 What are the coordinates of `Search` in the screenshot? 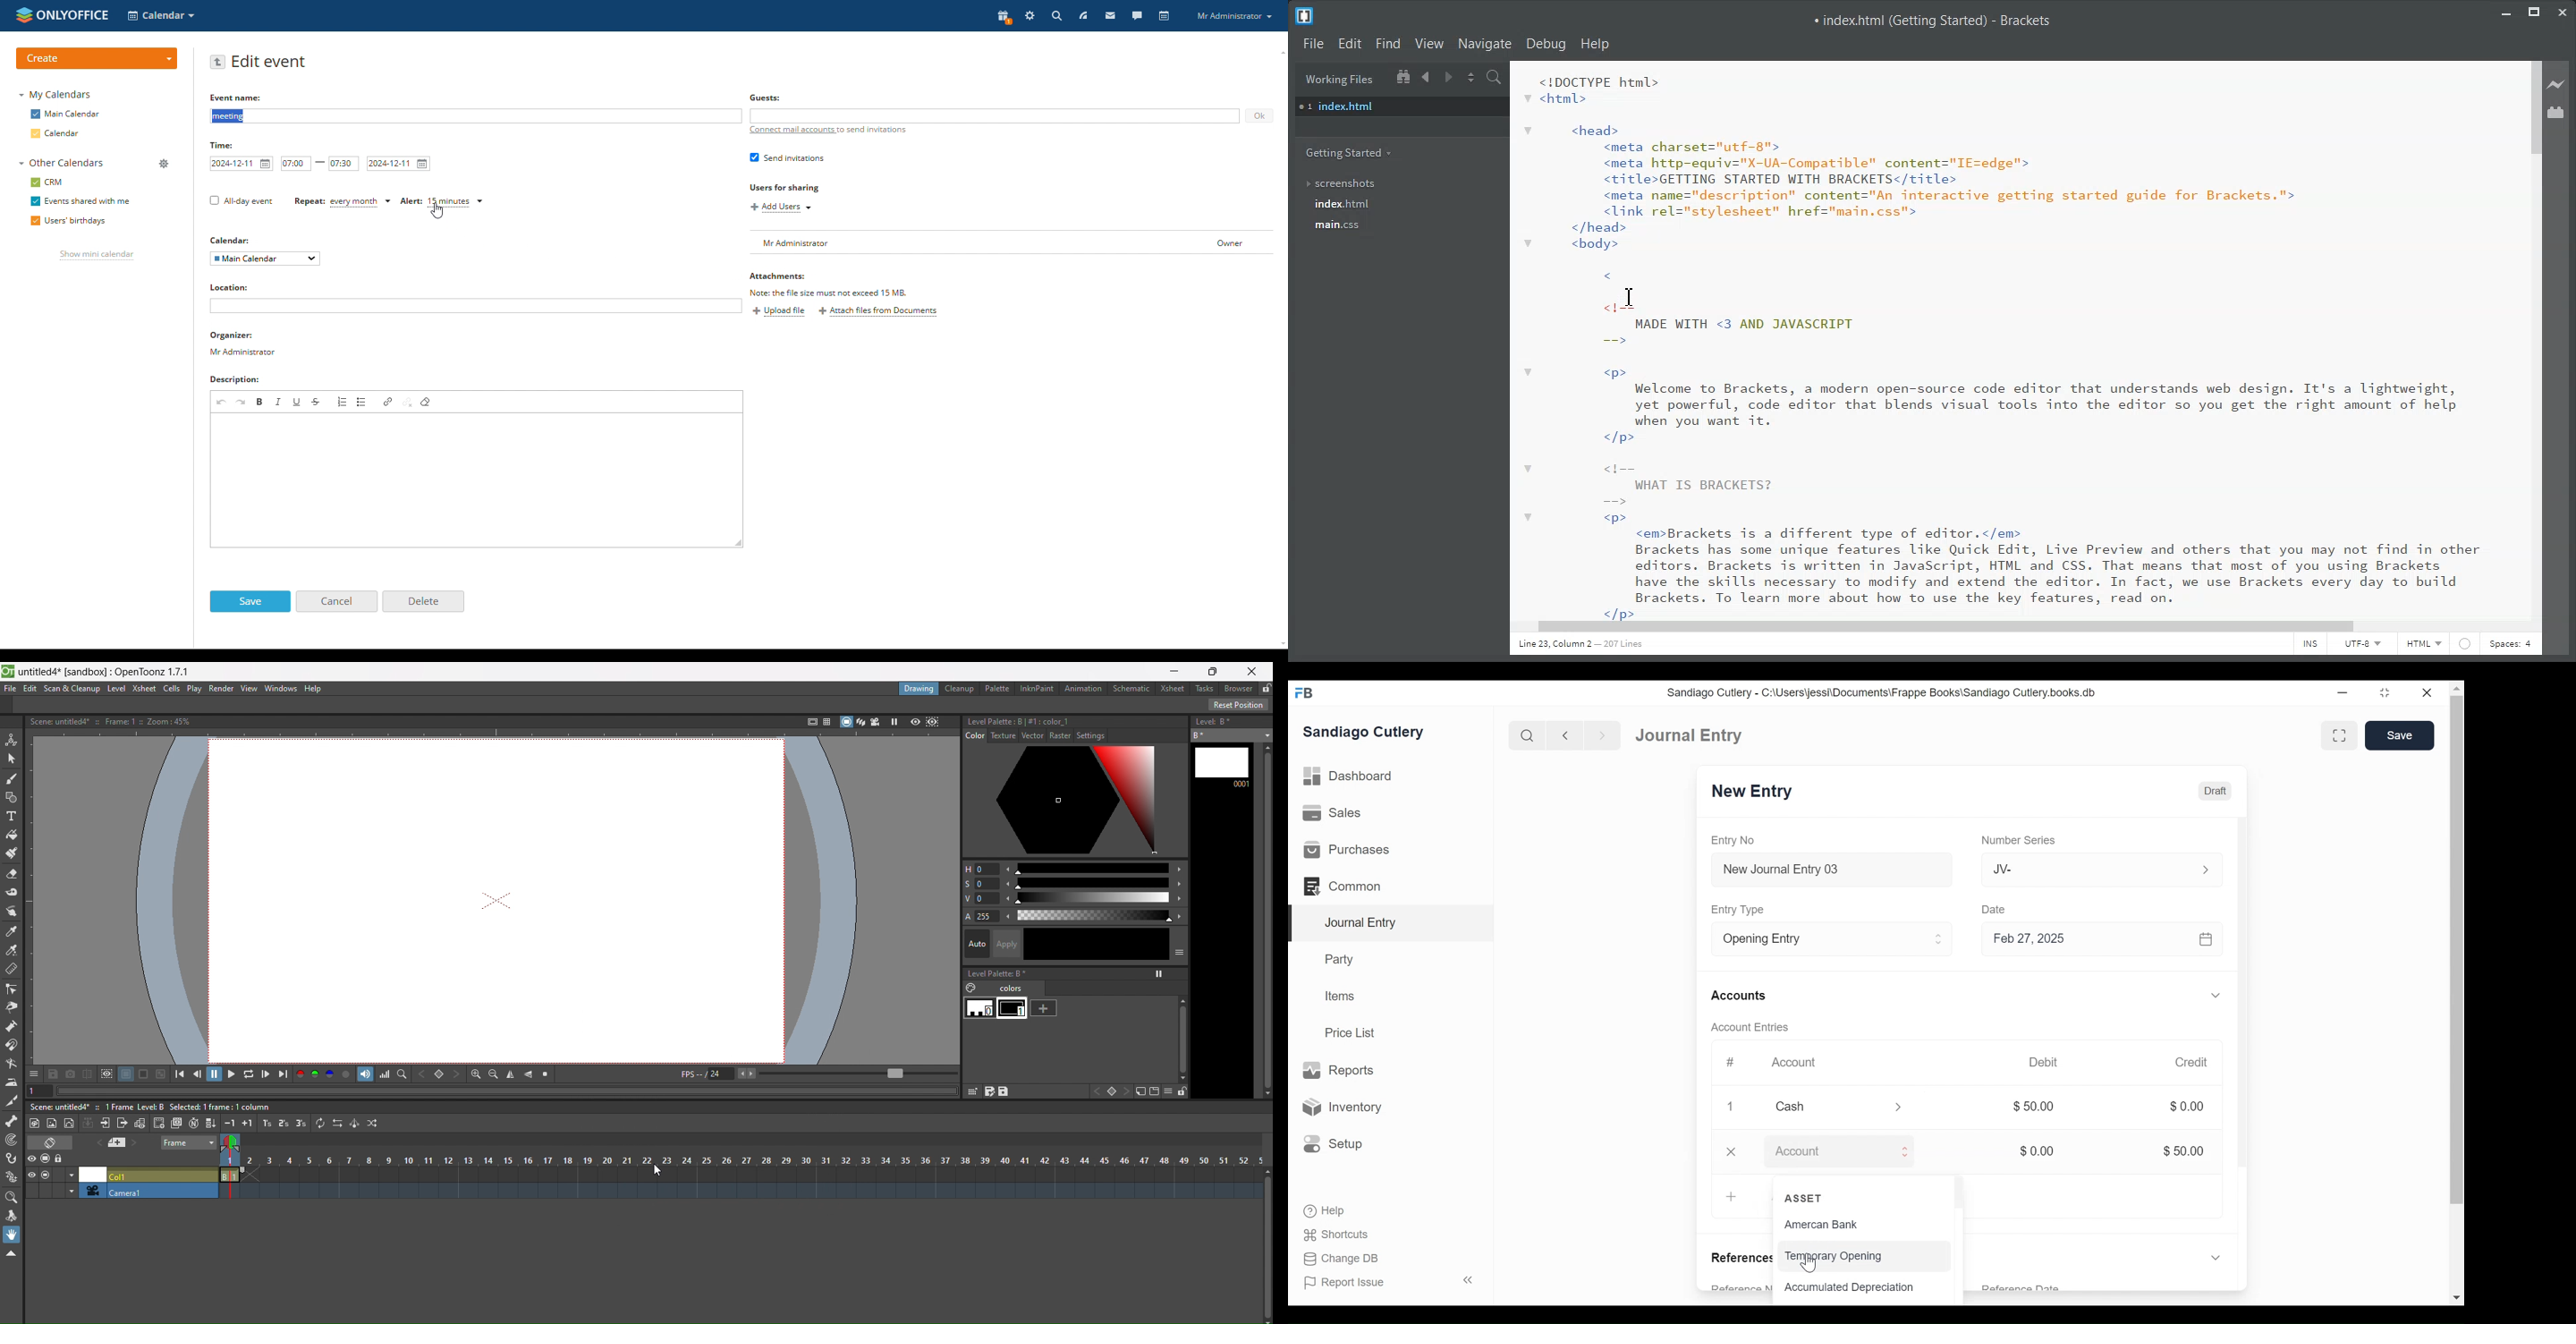 It's located at (1526, 735).